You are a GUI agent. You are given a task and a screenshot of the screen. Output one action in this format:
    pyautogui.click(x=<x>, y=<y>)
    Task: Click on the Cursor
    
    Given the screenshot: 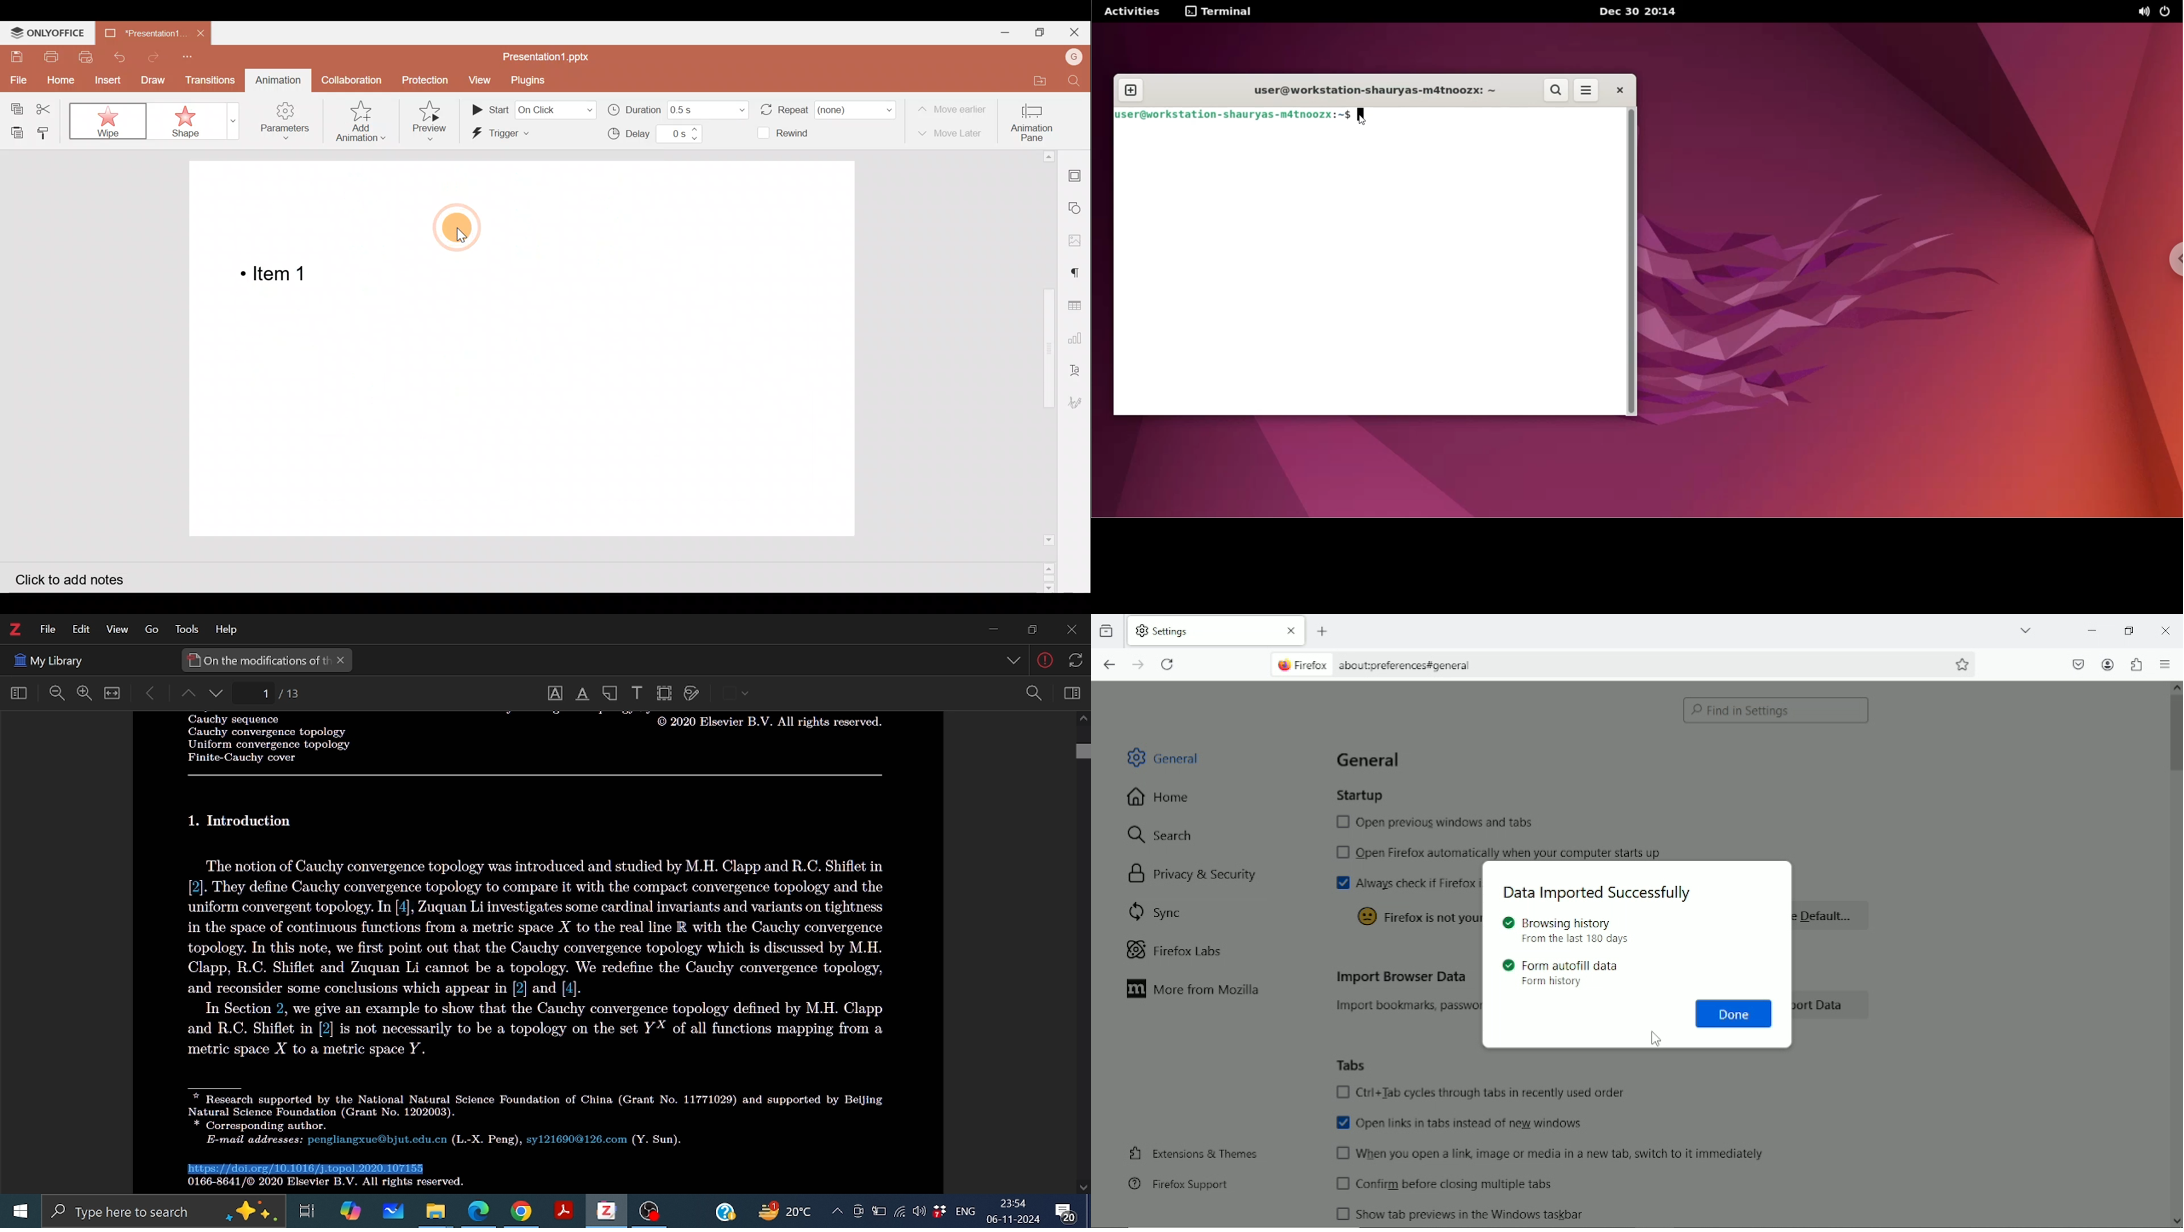 What is the action you would take?
    pyautogui.click(x=454, y=226)
    